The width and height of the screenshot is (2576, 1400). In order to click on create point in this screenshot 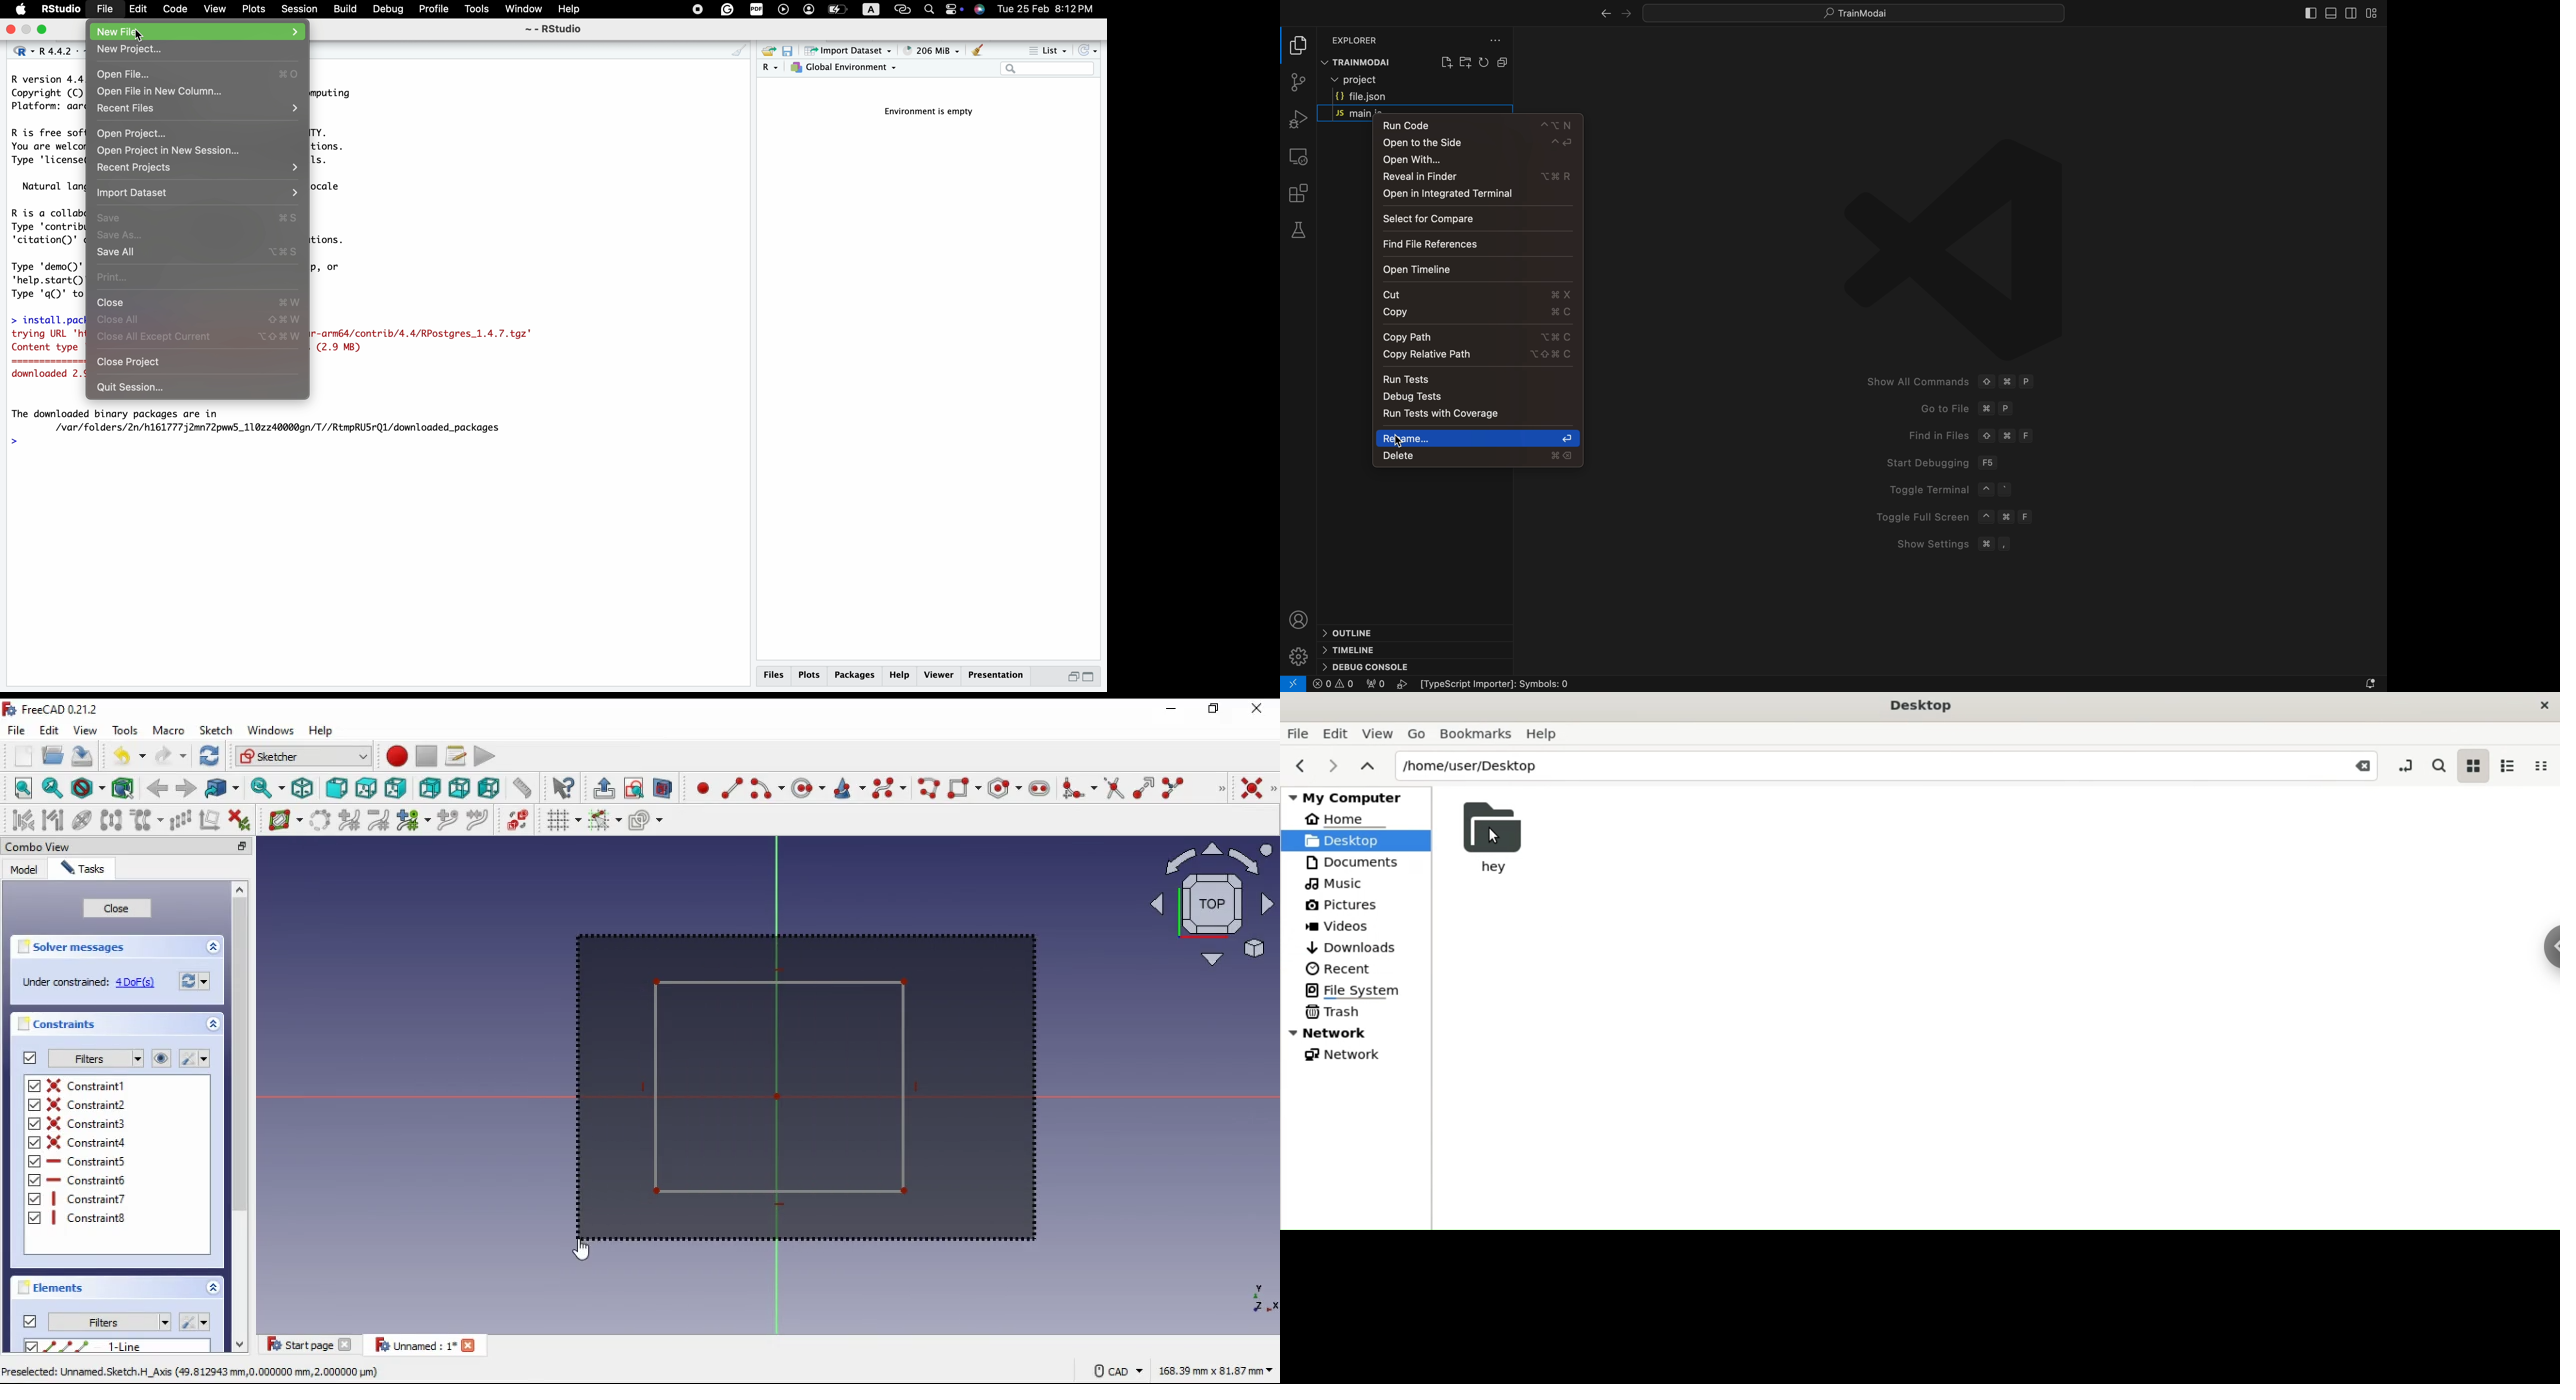, I will do `click(703, 787)`.